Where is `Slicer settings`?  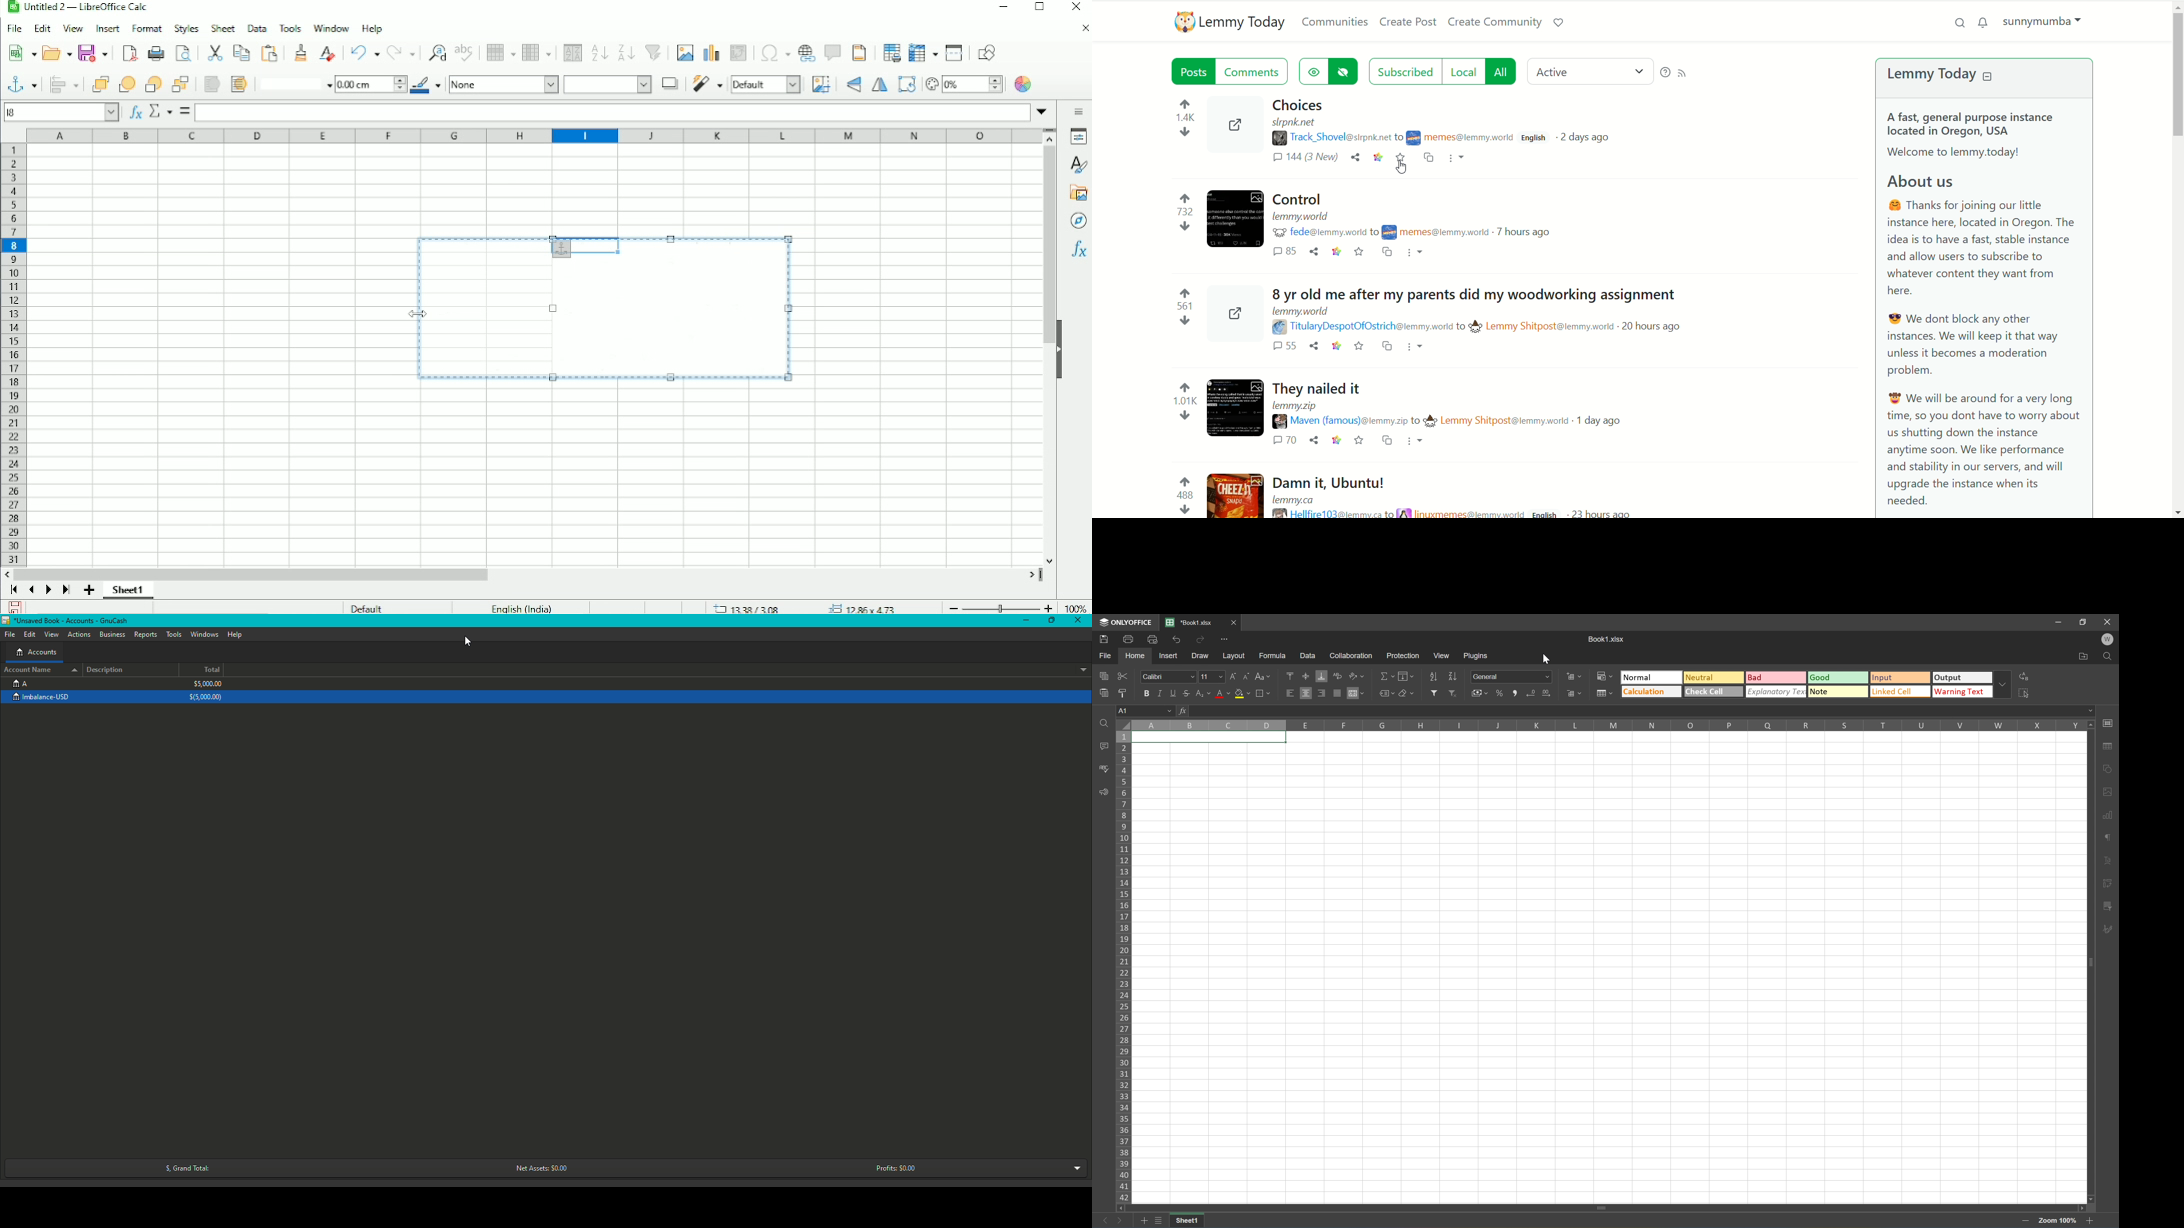 Slicer settings is located at coordinates (2108, 884).